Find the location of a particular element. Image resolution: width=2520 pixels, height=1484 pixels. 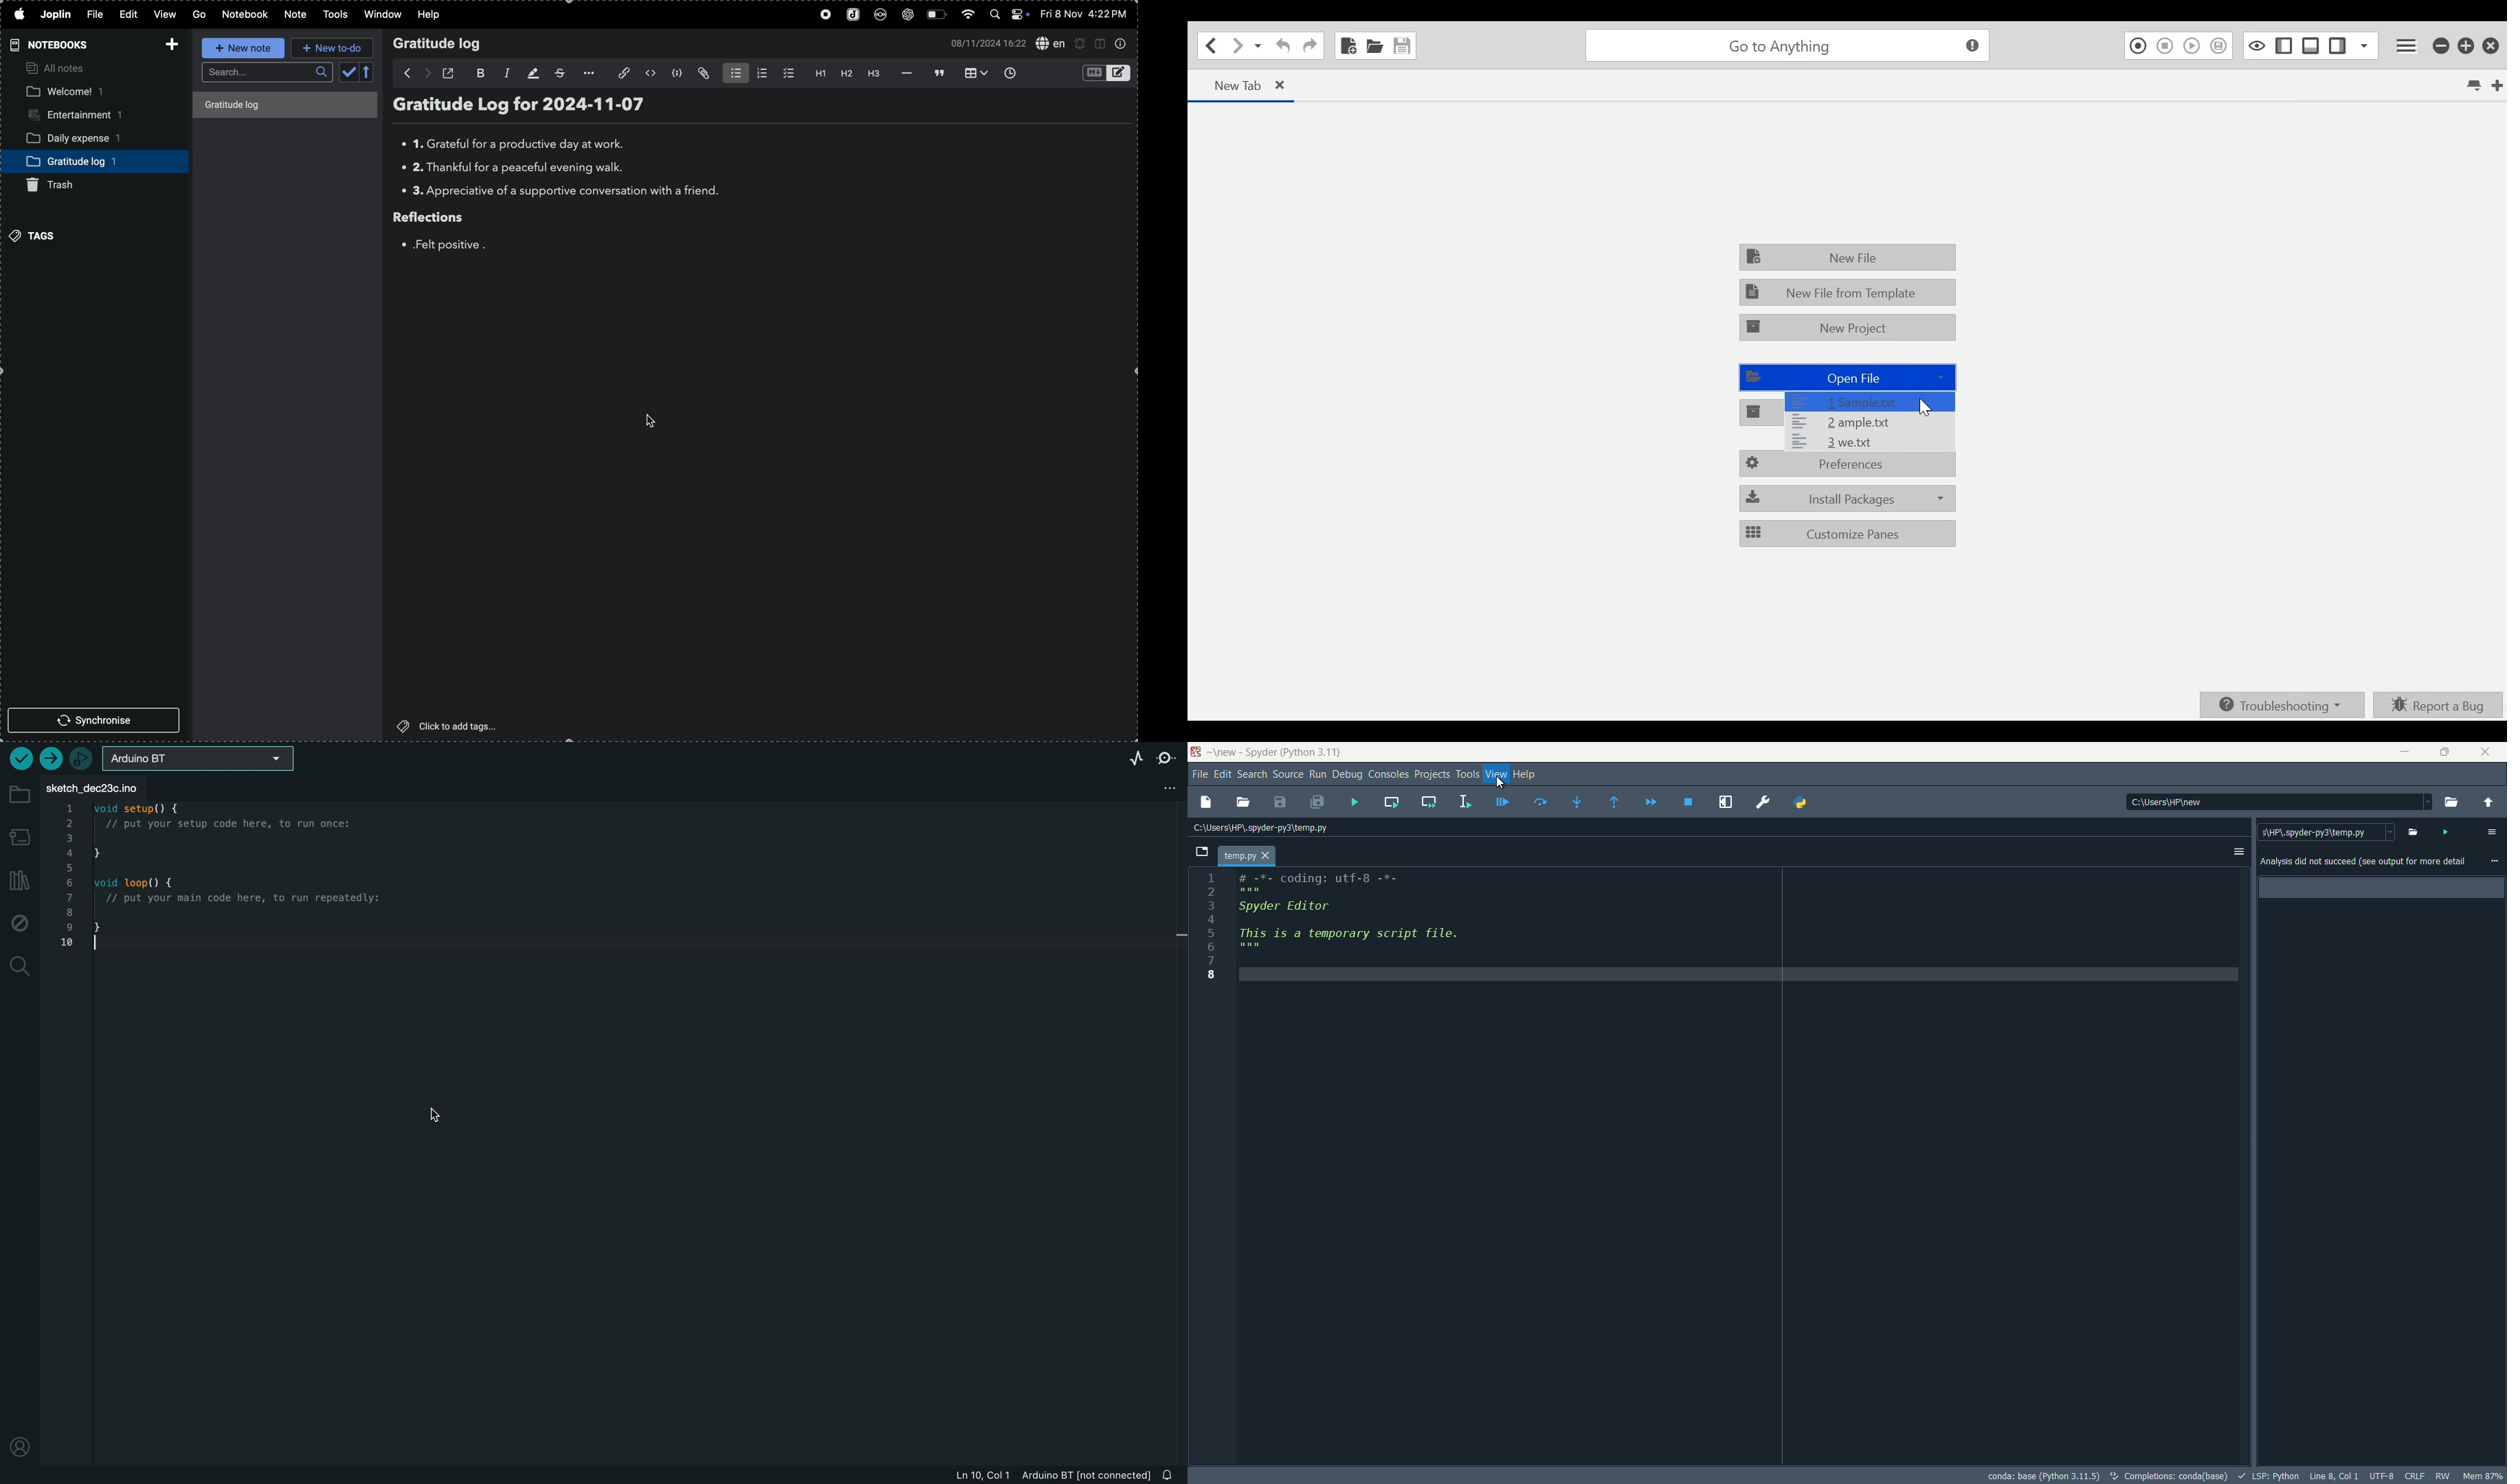

file menu is located at coordinates (1197, 774).